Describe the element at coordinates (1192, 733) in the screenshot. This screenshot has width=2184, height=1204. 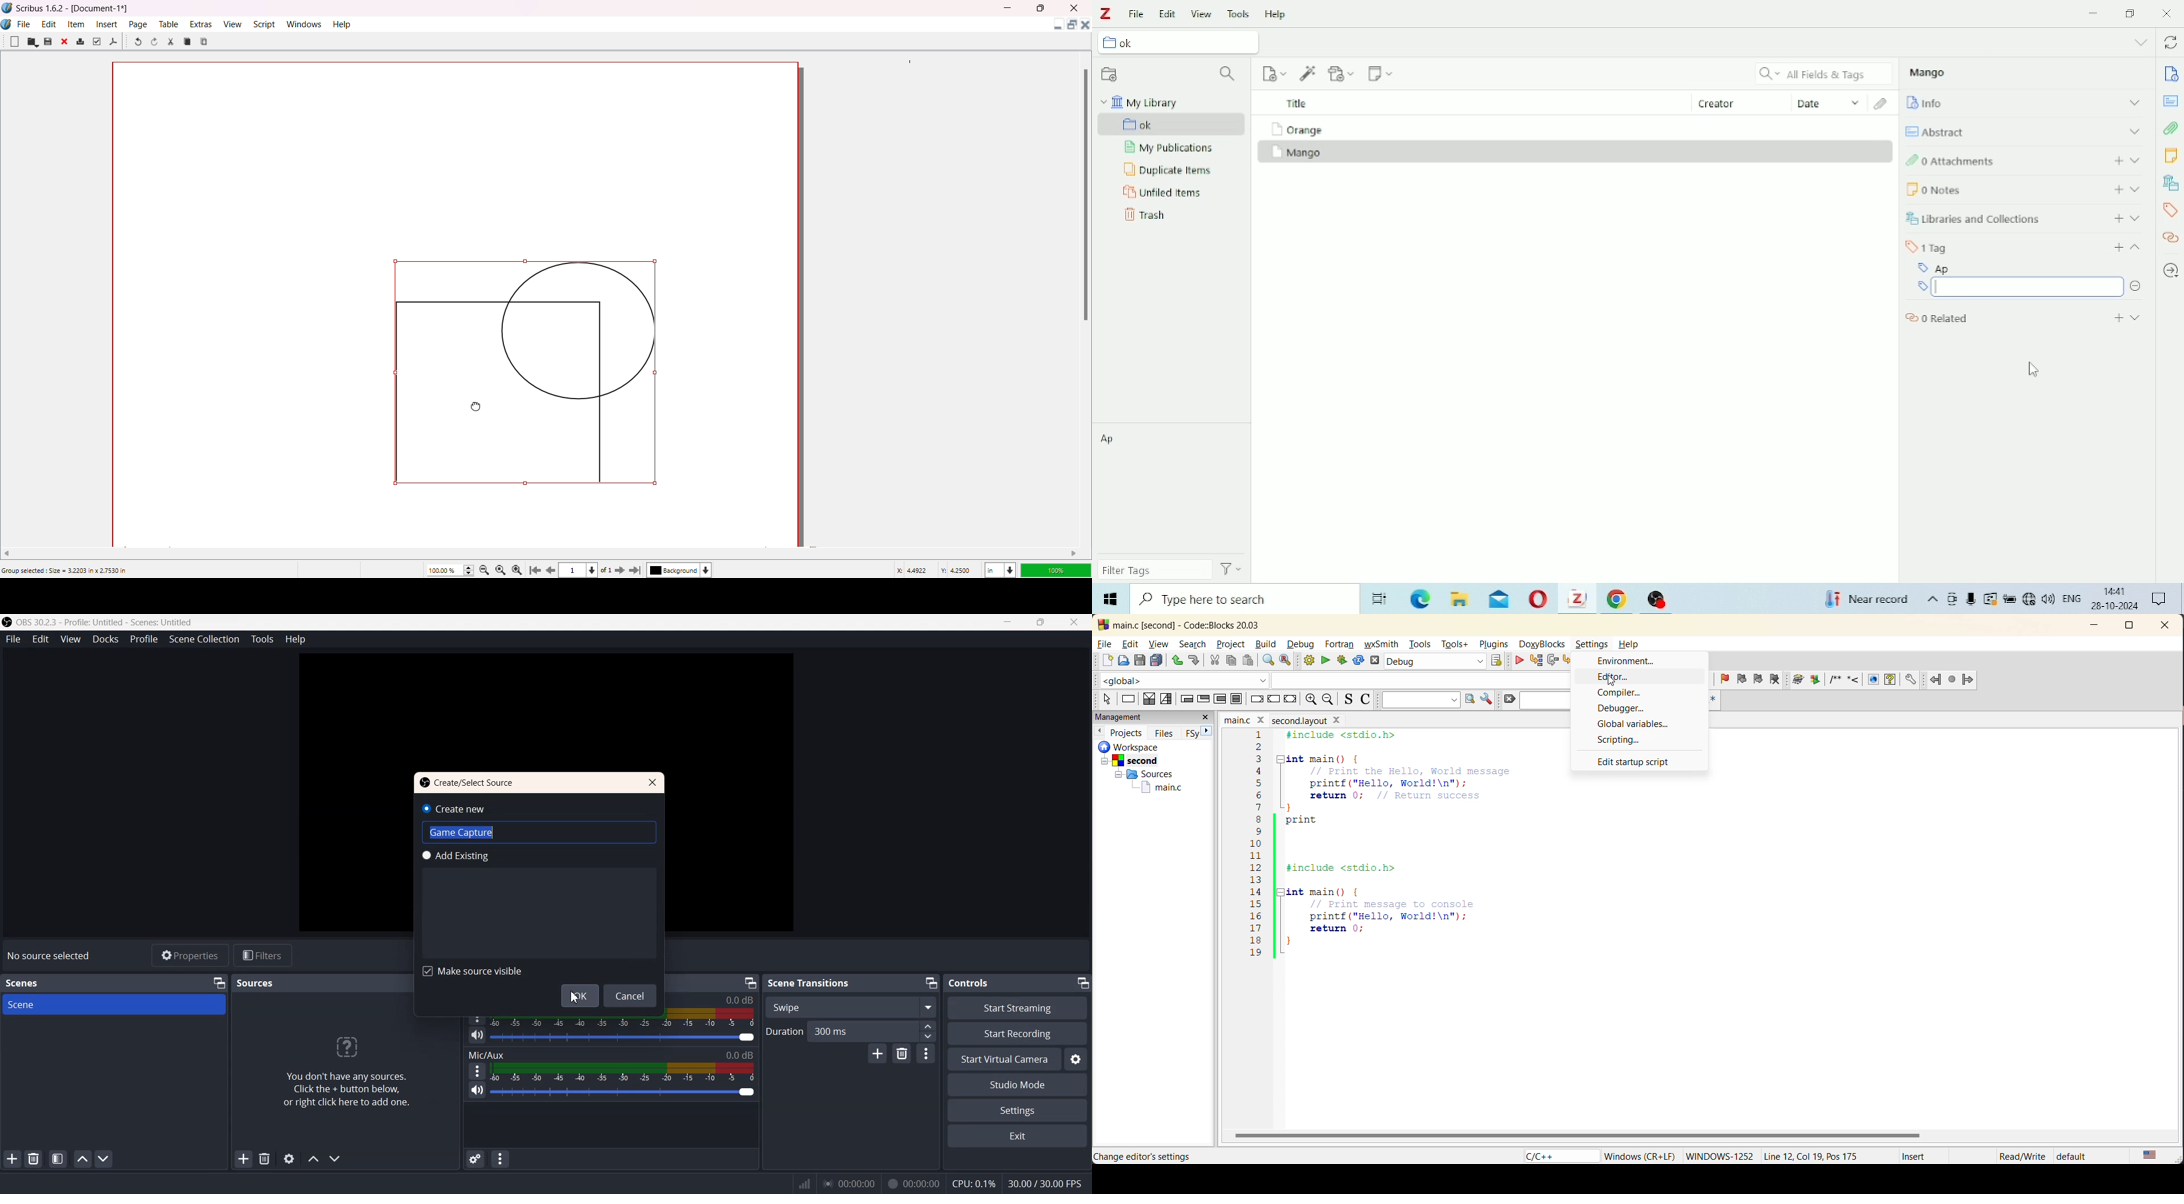
I see `FSy` at that location.